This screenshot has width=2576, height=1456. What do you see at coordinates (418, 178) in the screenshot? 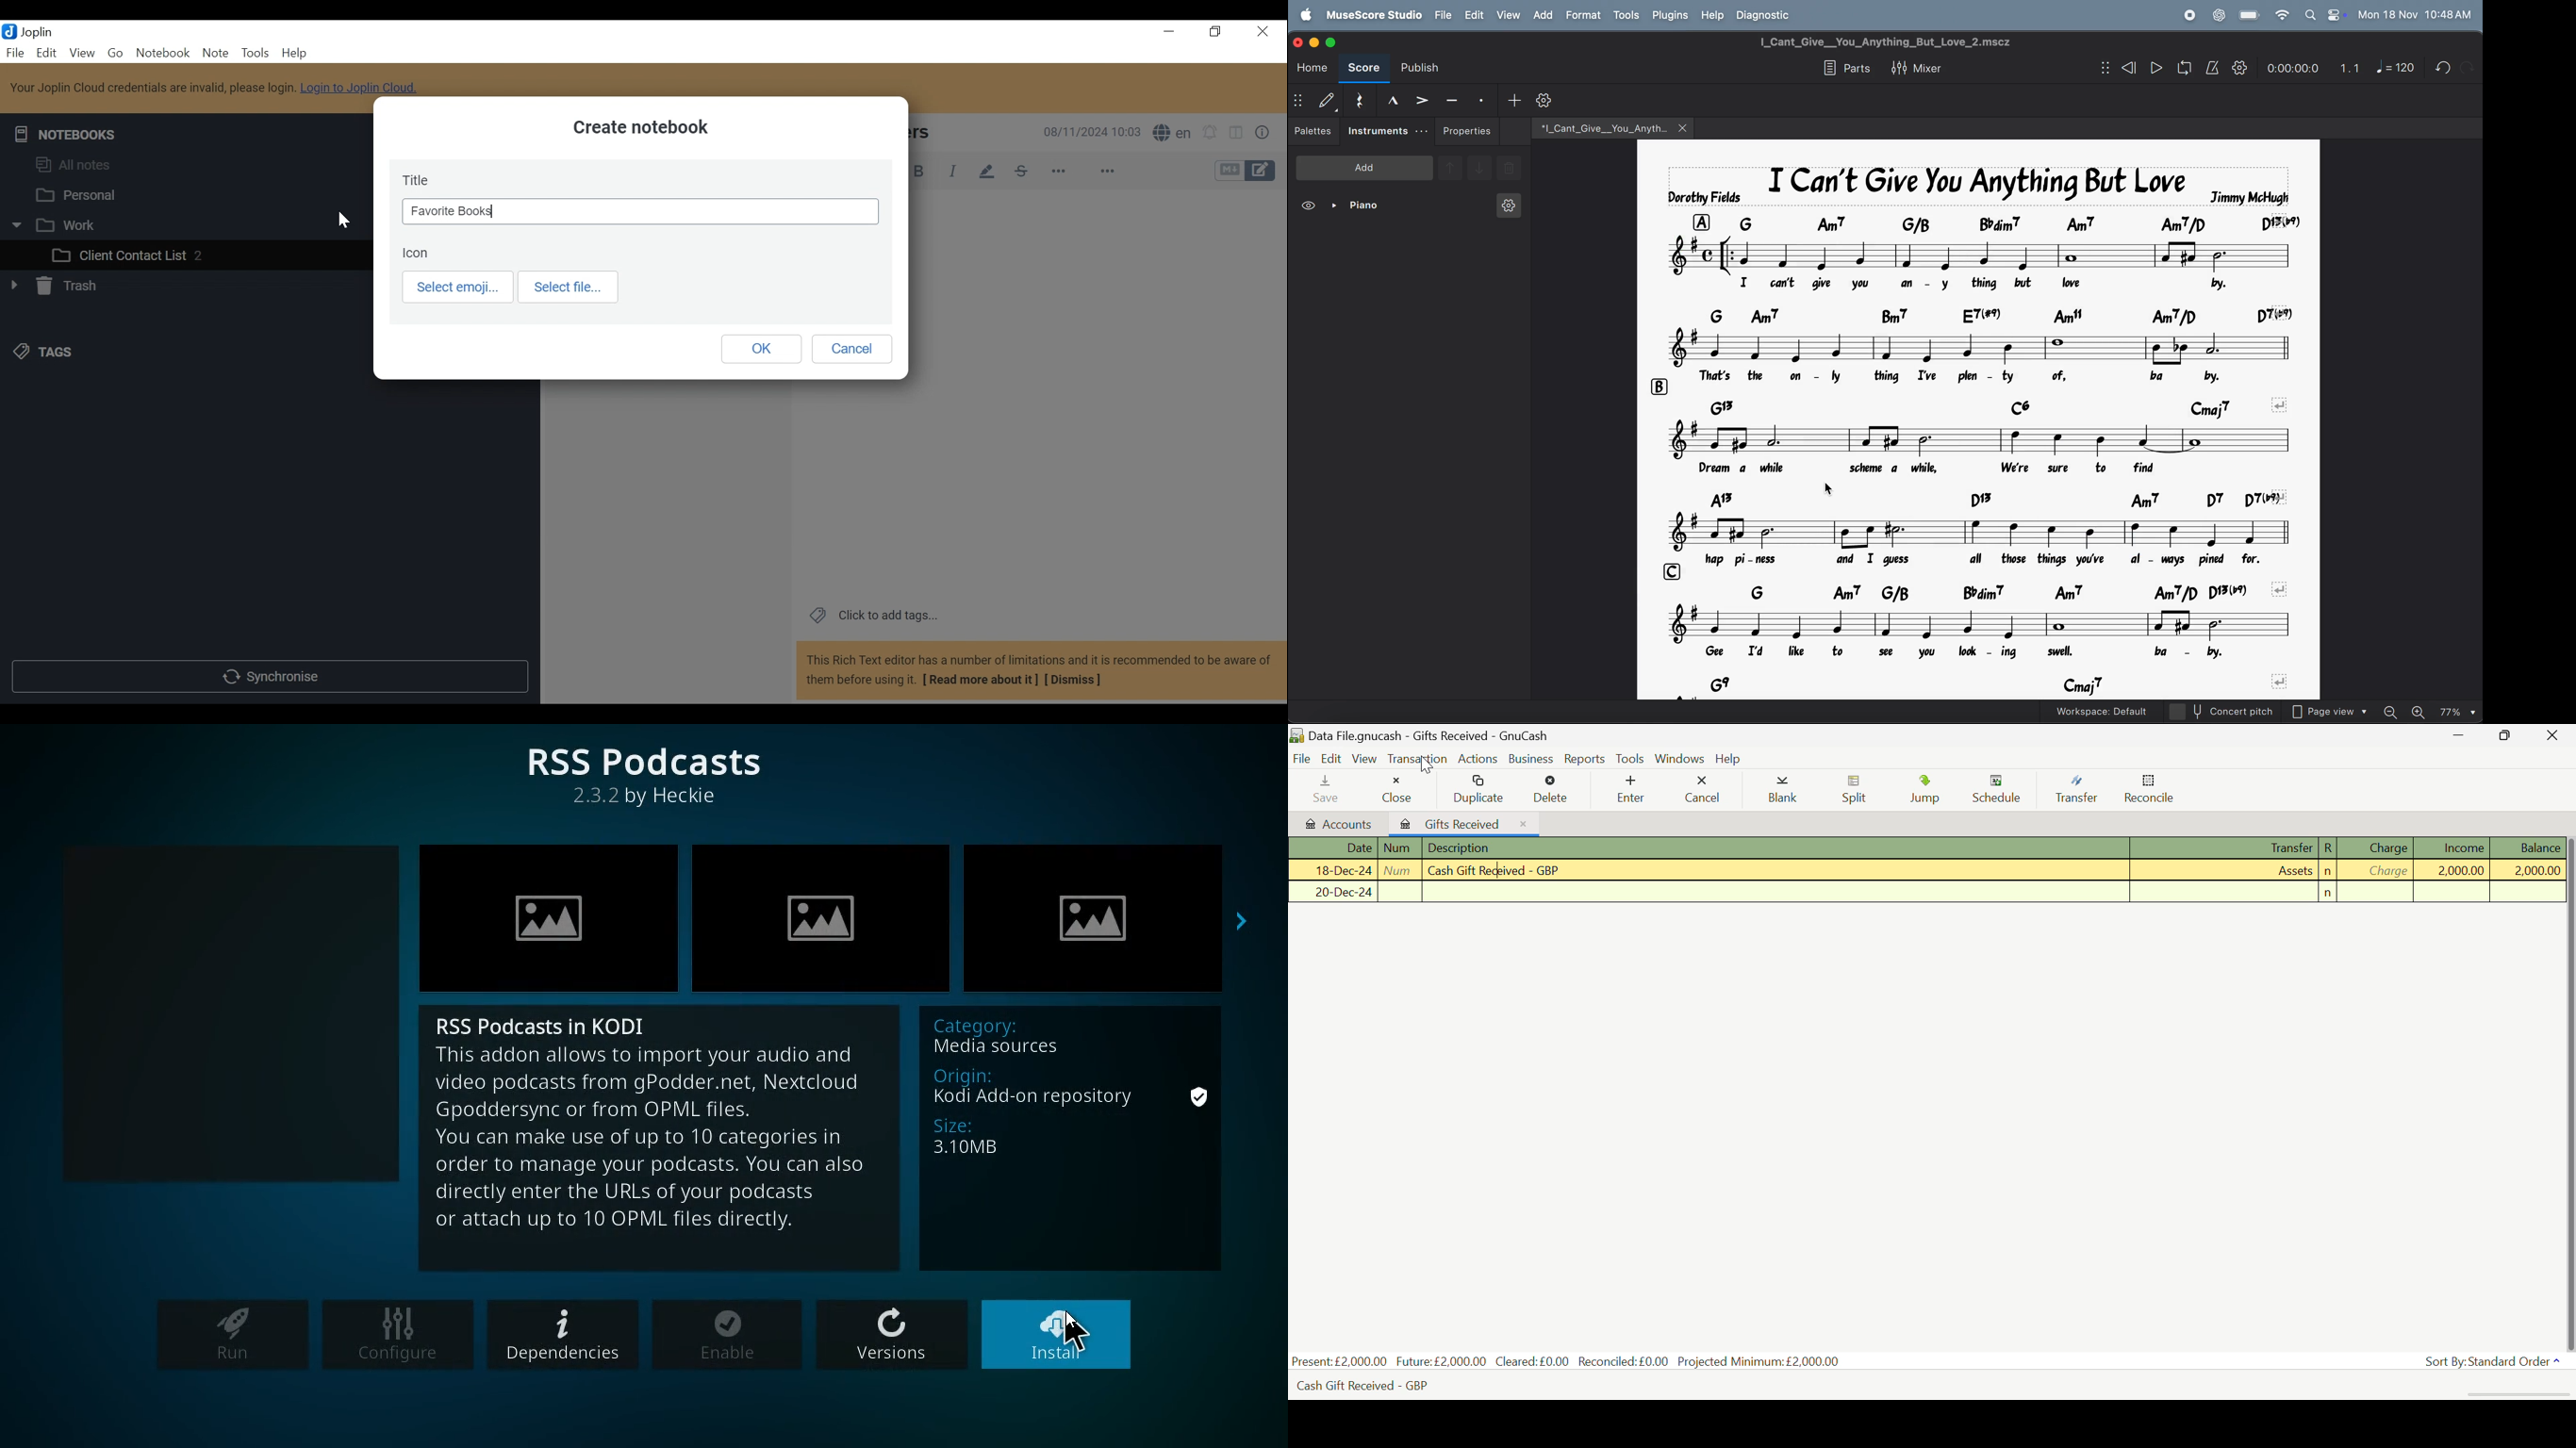
I see `Title` at bounding box center [418, 178].